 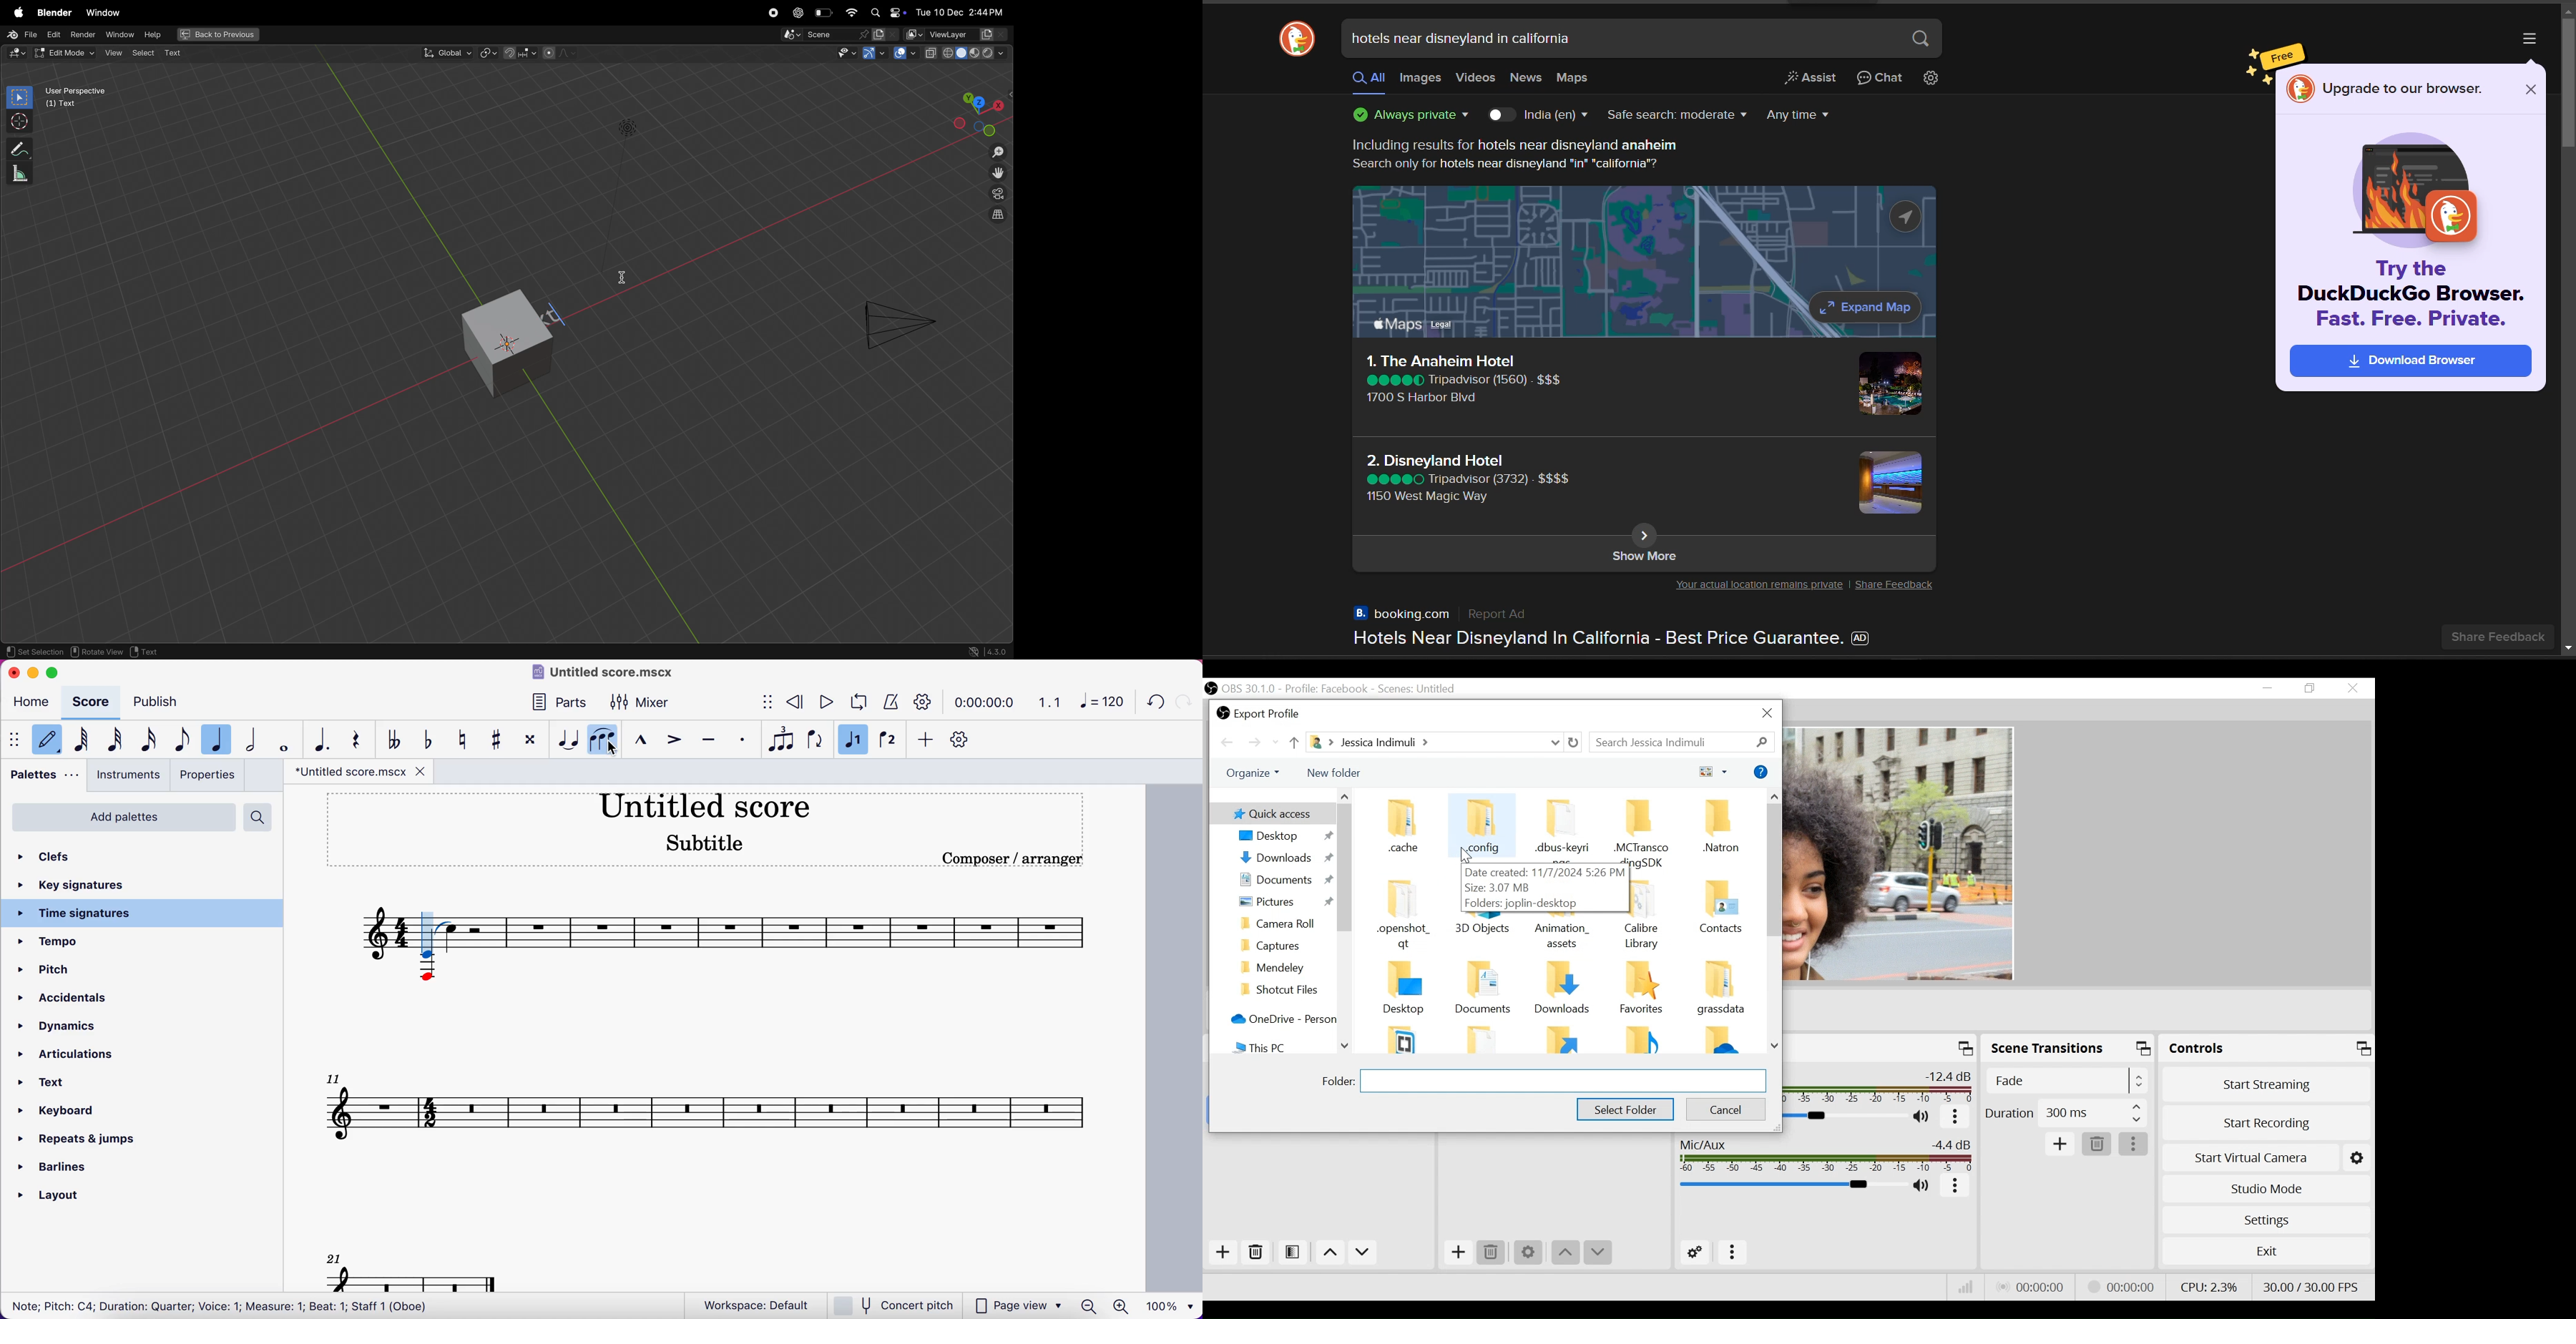 I want to click on tenuto, so click(x=708, y=741).